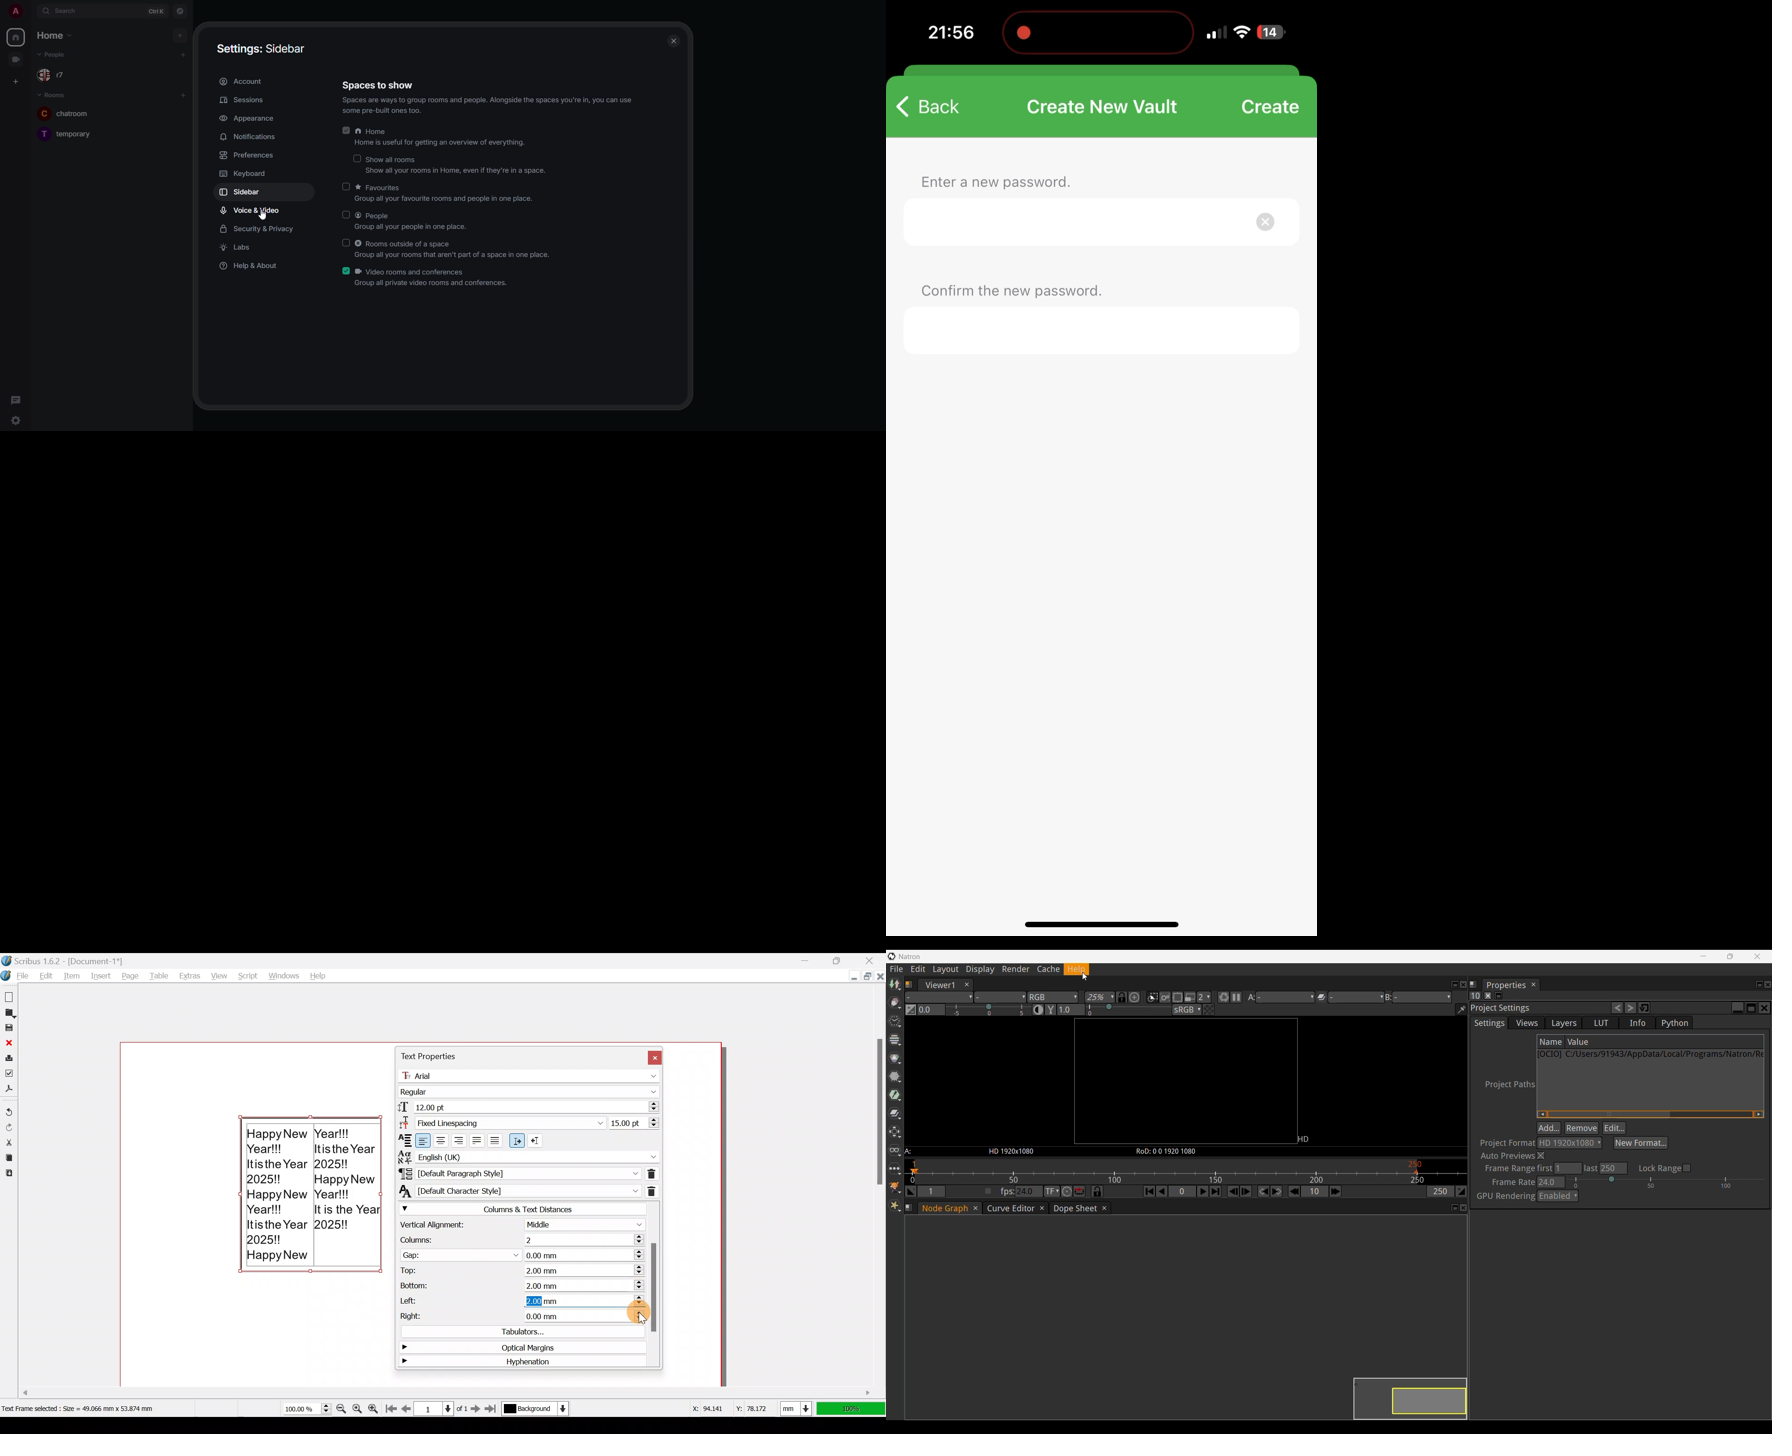 This screenshot has width=1792, height=1456. Describe the element at coordinates (501, 1122) in the screenshot. I see `Select line spacing mode` at that location.